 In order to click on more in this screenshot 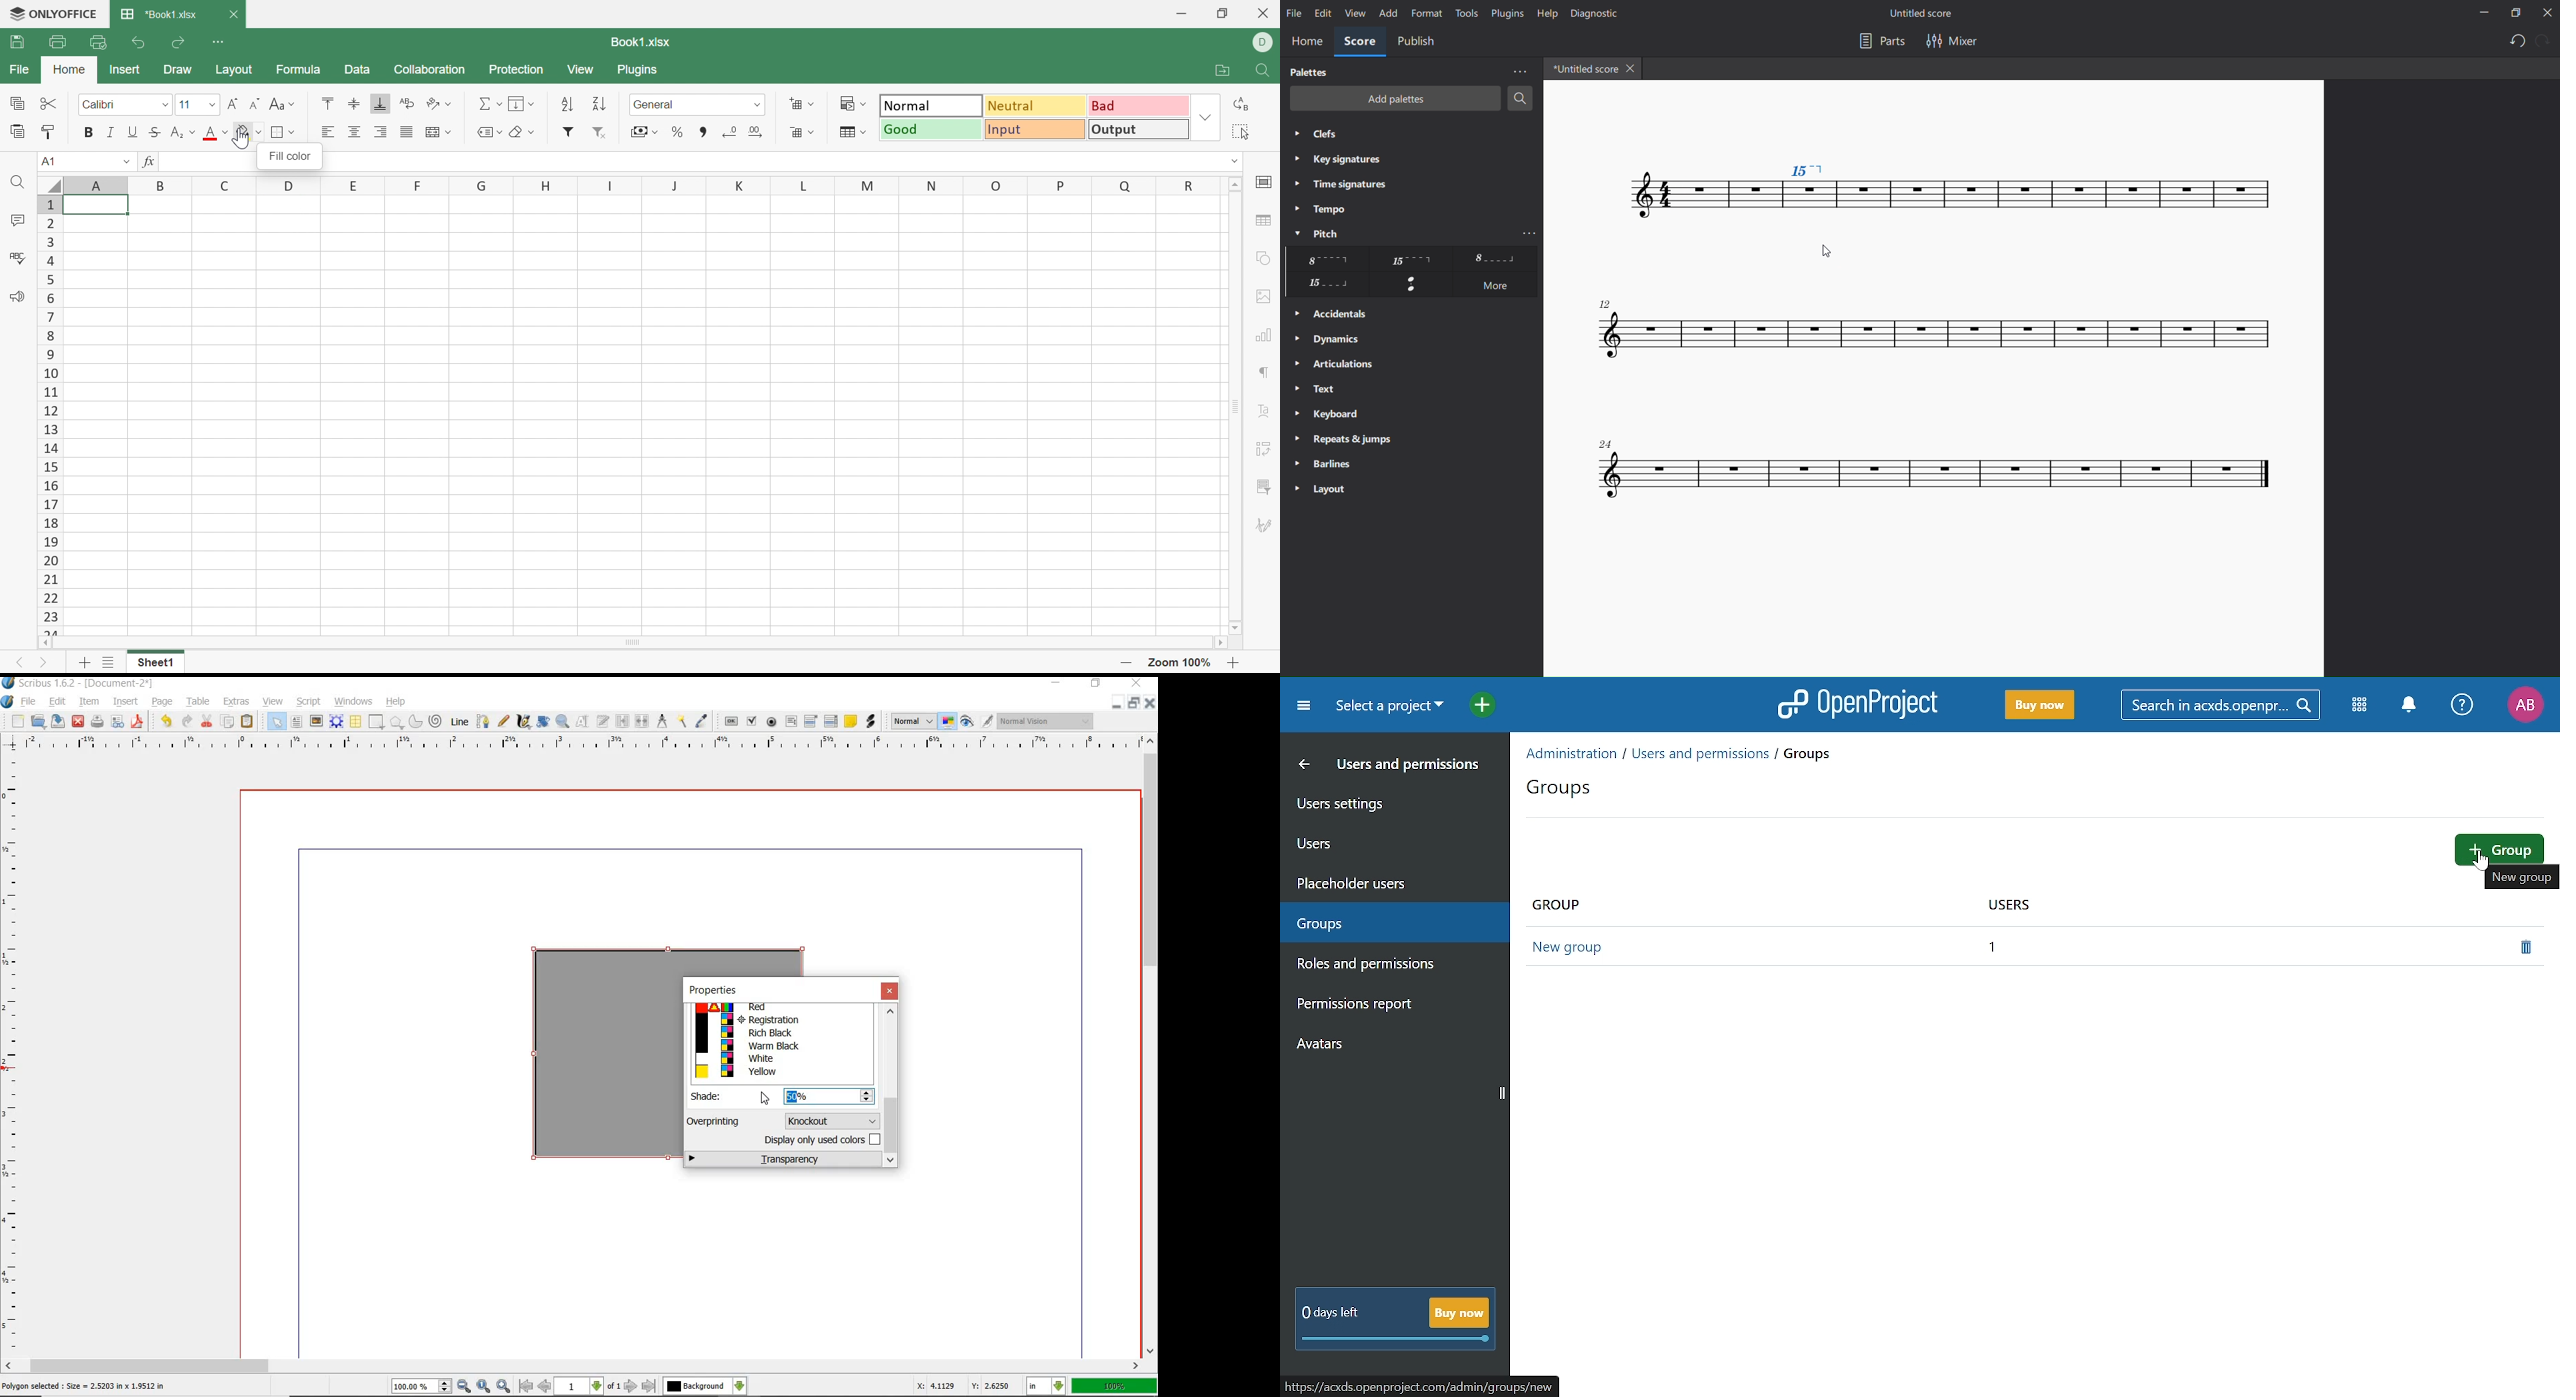, I will do `click(1497, 287)`.